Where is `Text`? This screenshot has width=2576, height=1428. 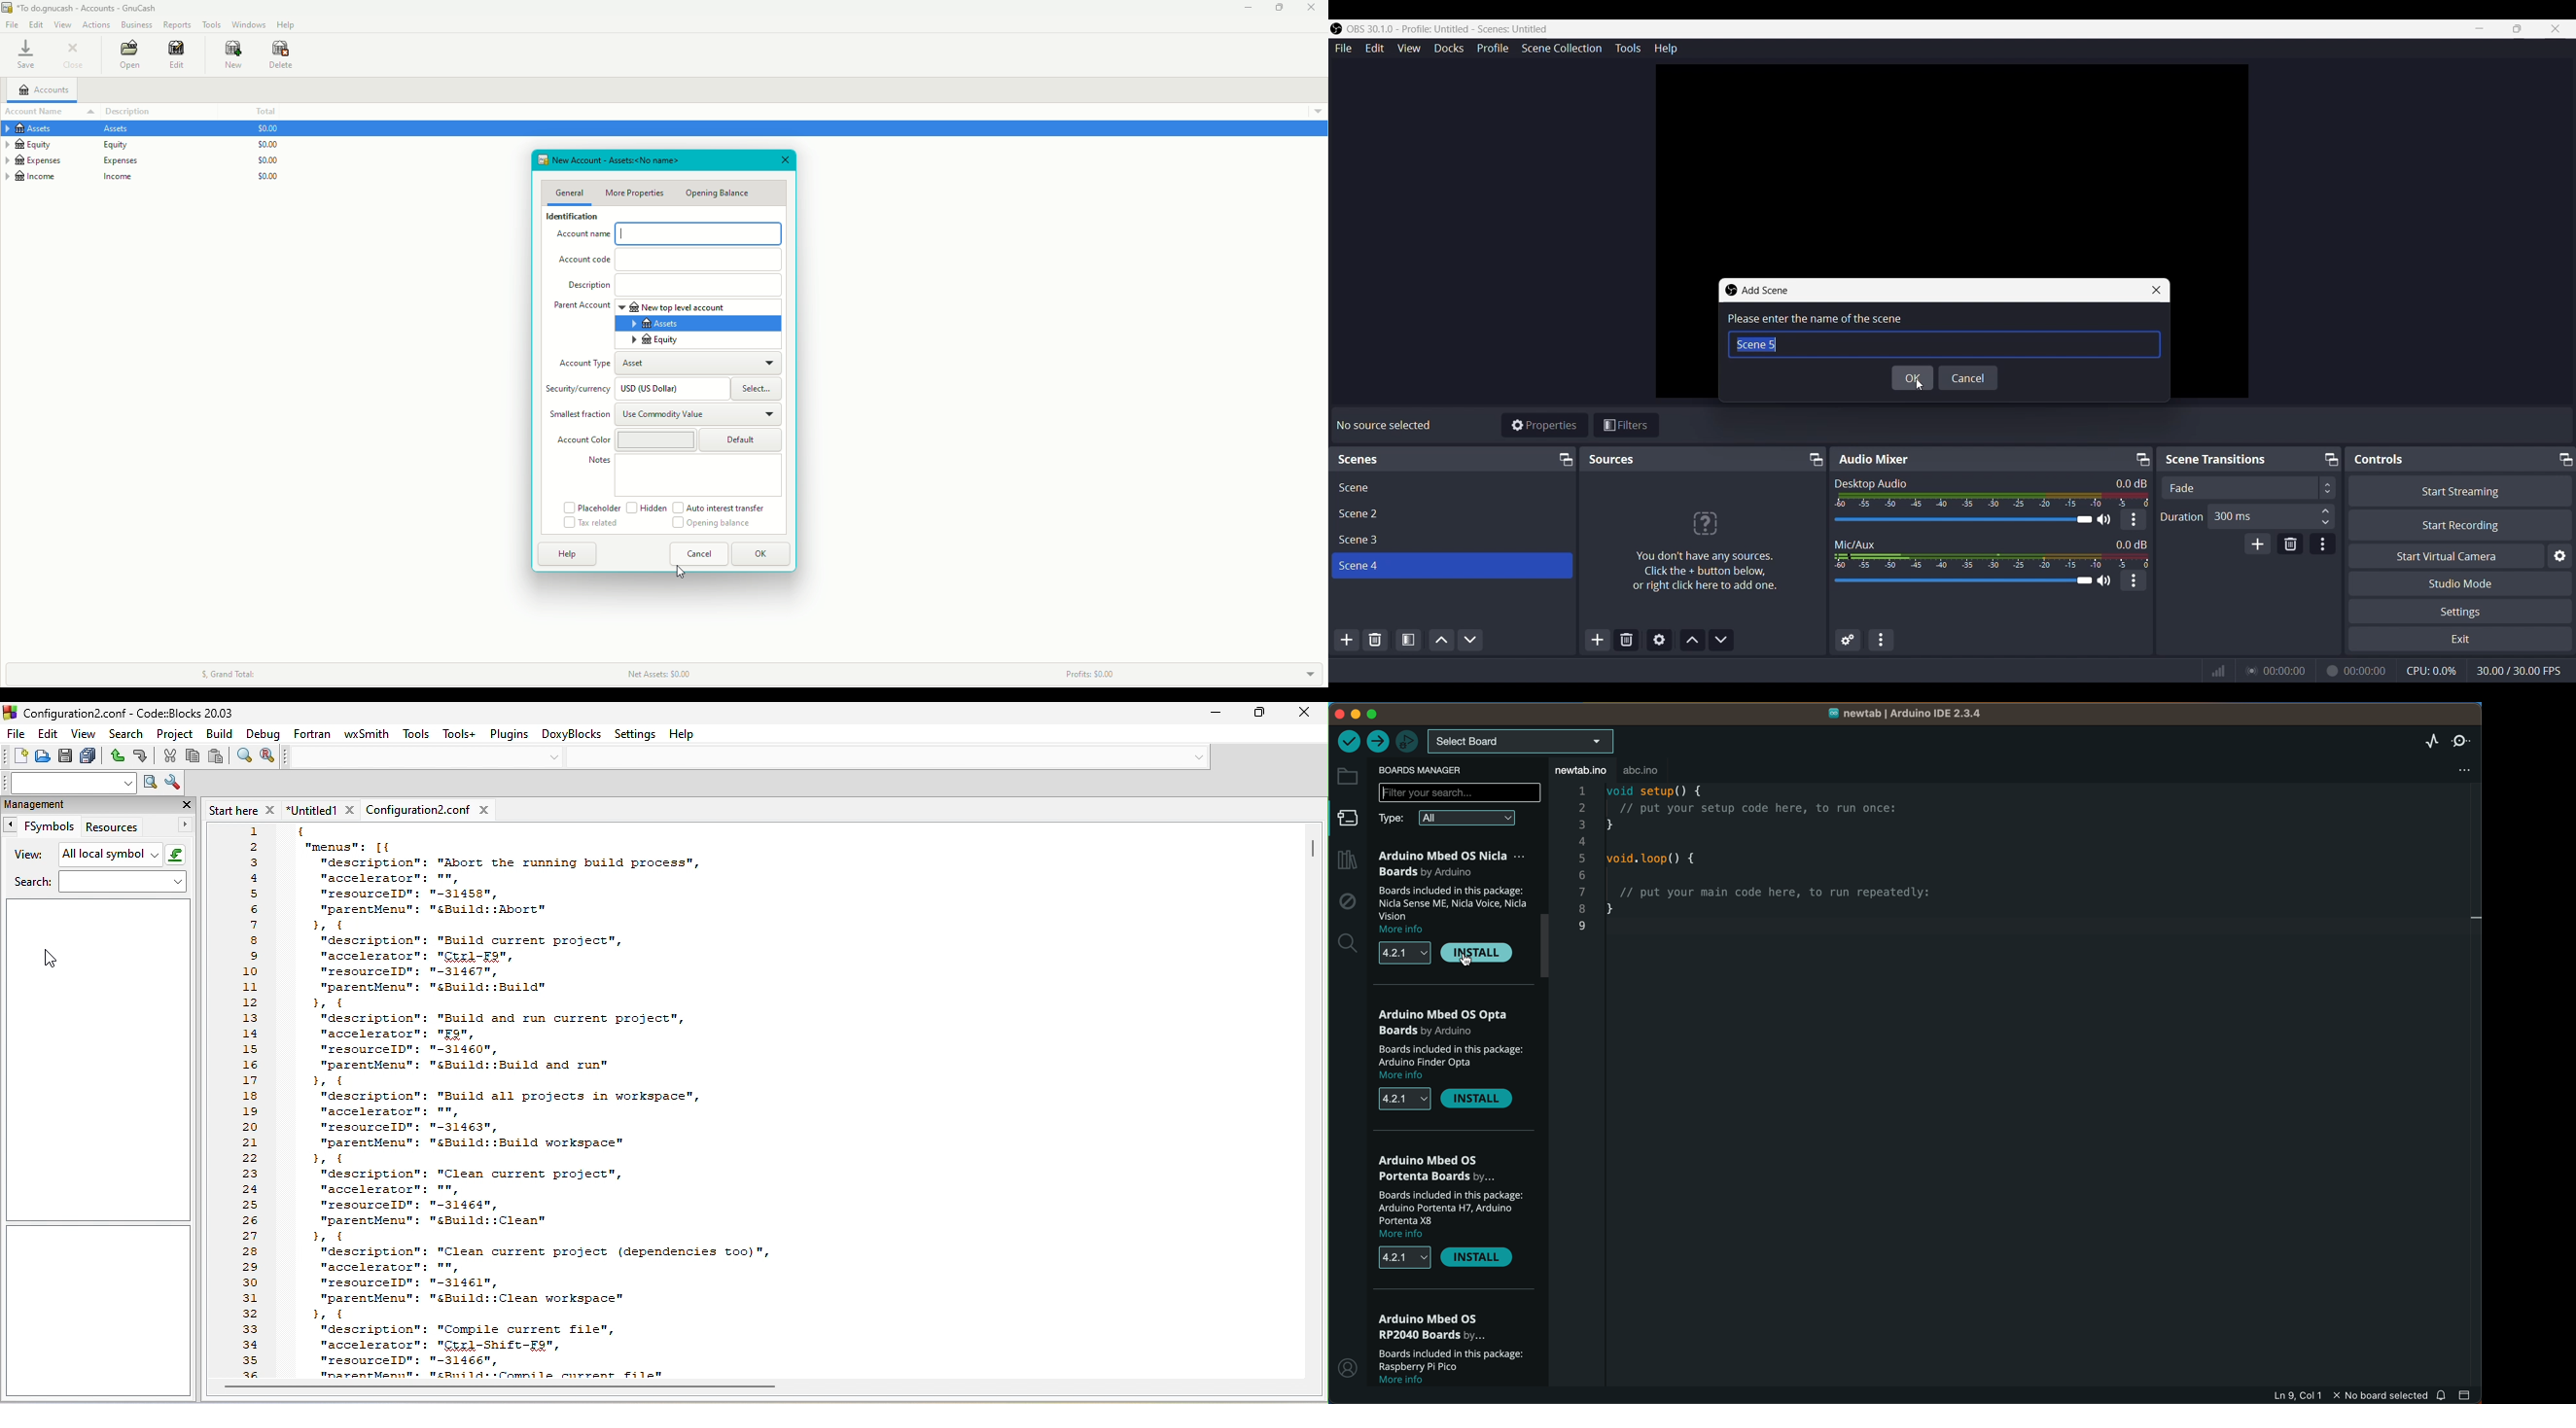 Text is located at coordinates (2132, 543).